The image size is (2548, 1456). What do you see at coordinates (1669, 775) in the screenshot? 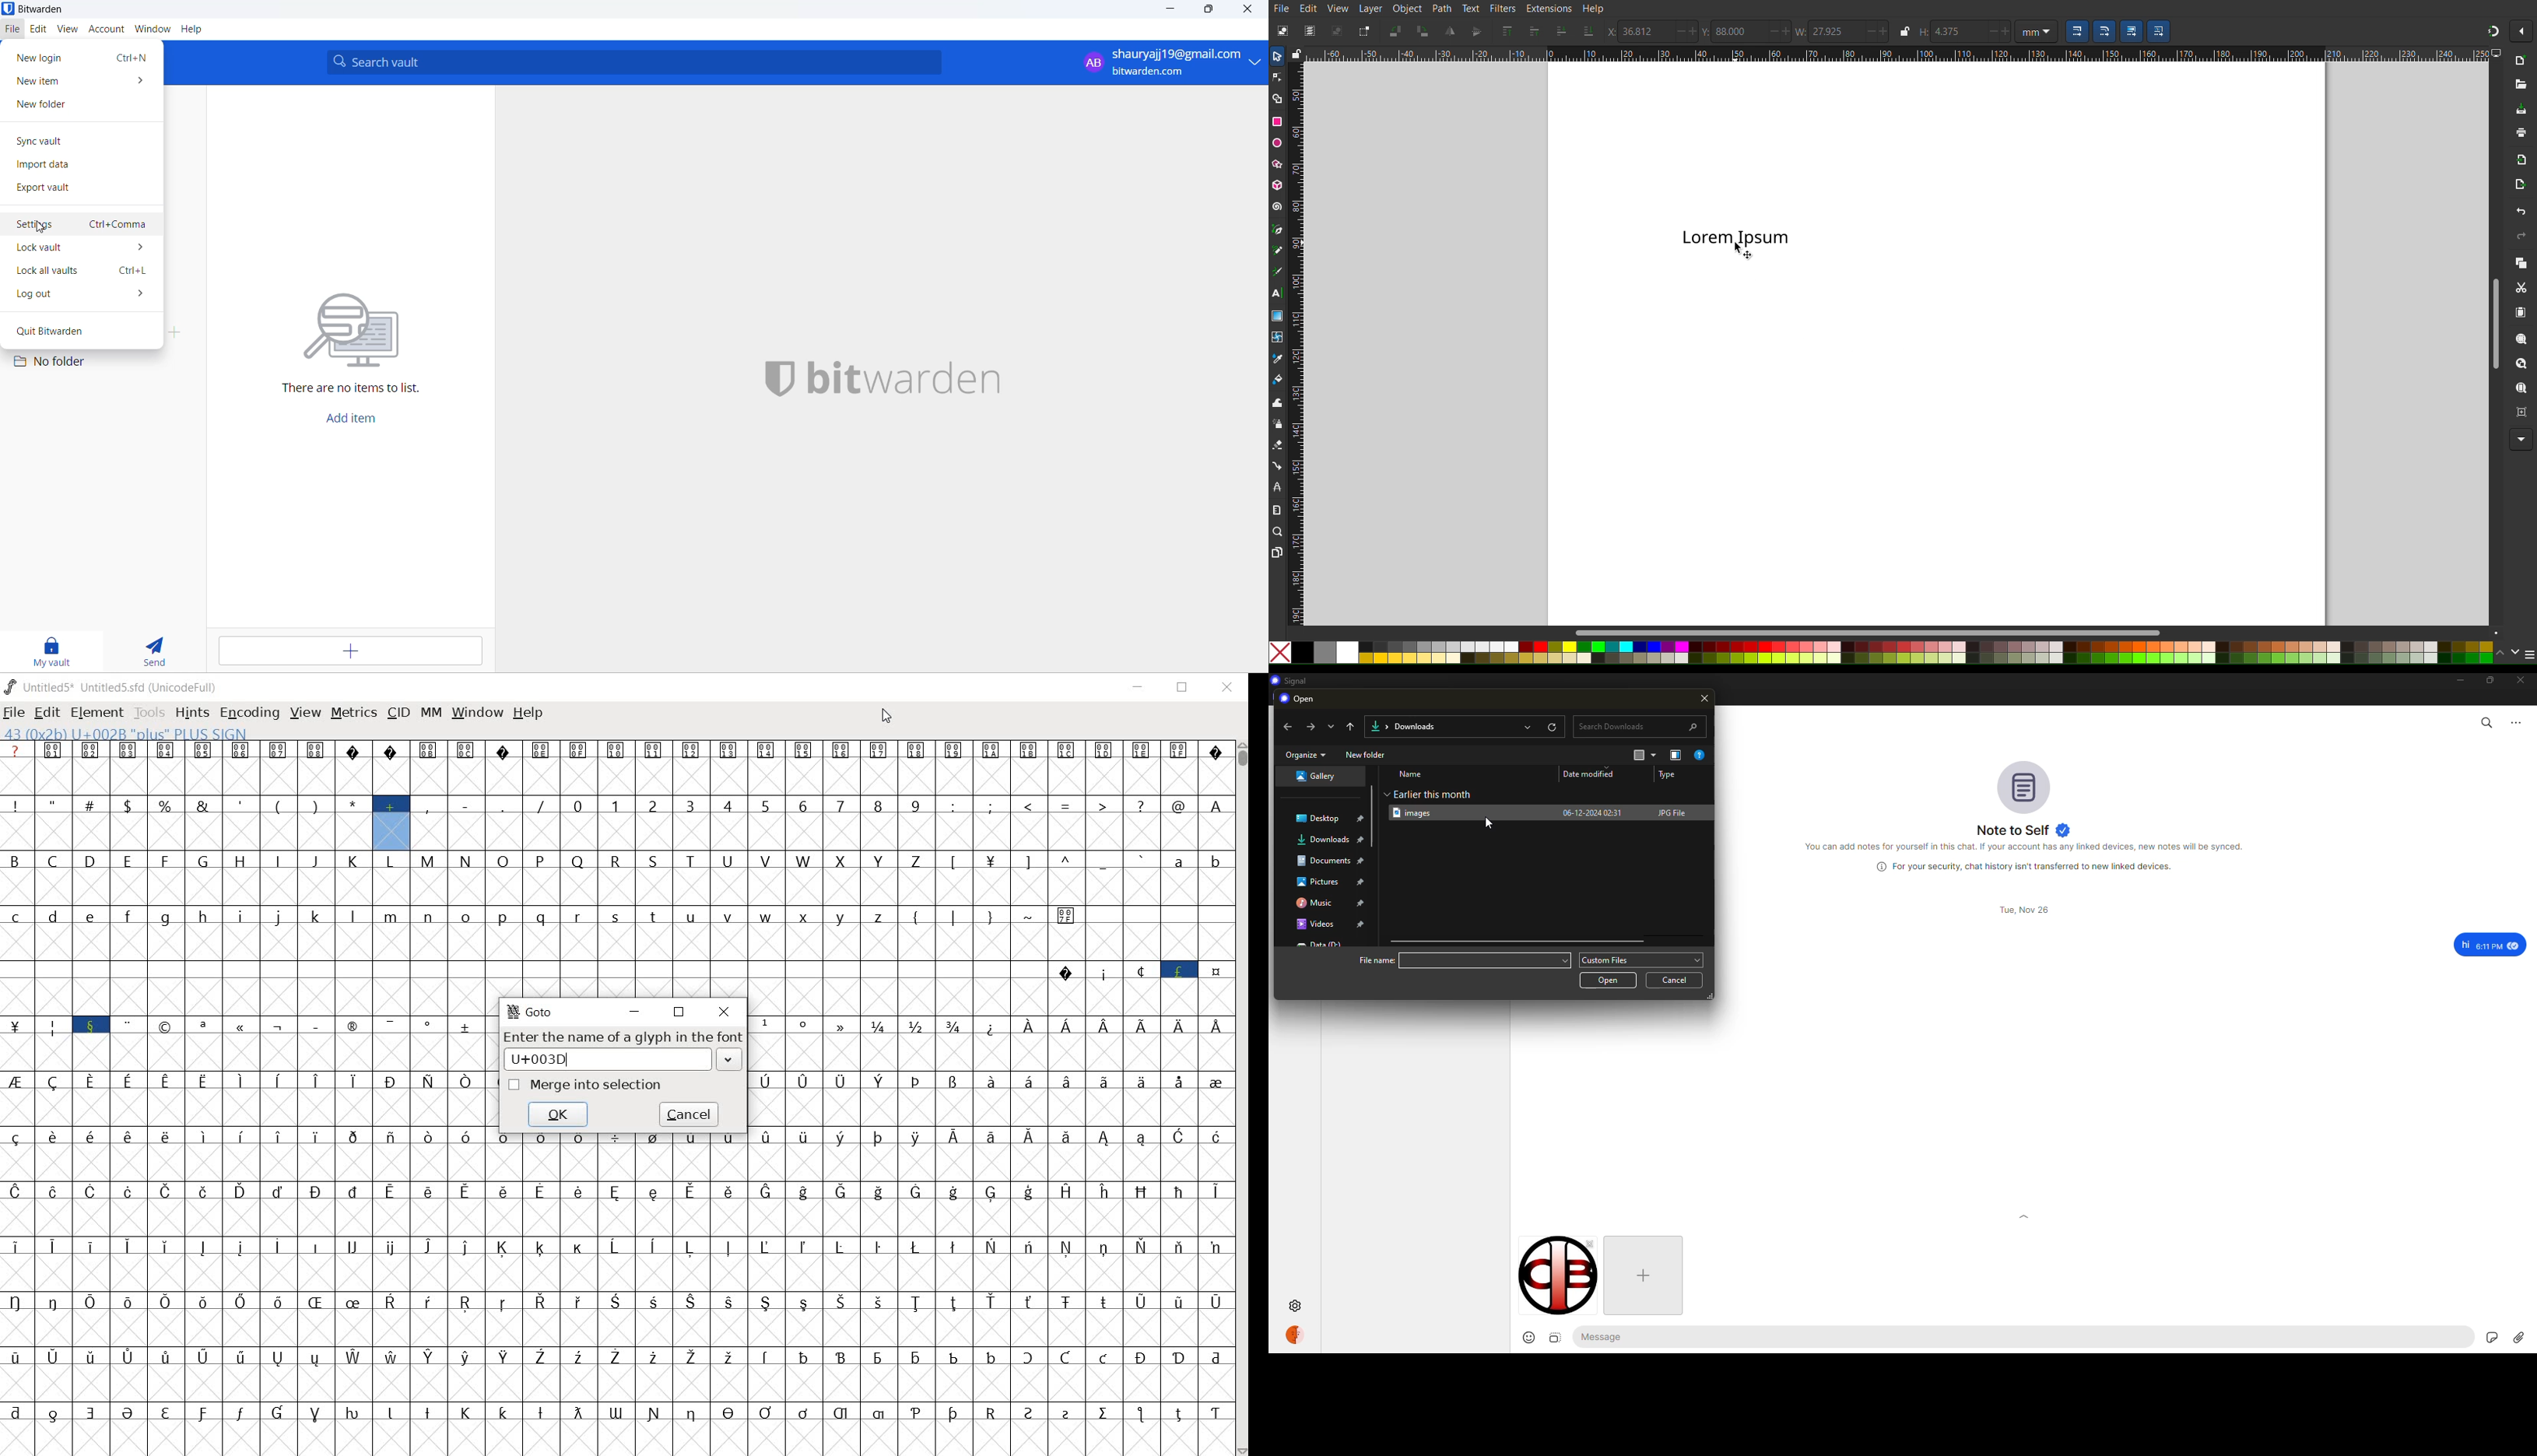
I see `type` at bounding box center [1669, 775].